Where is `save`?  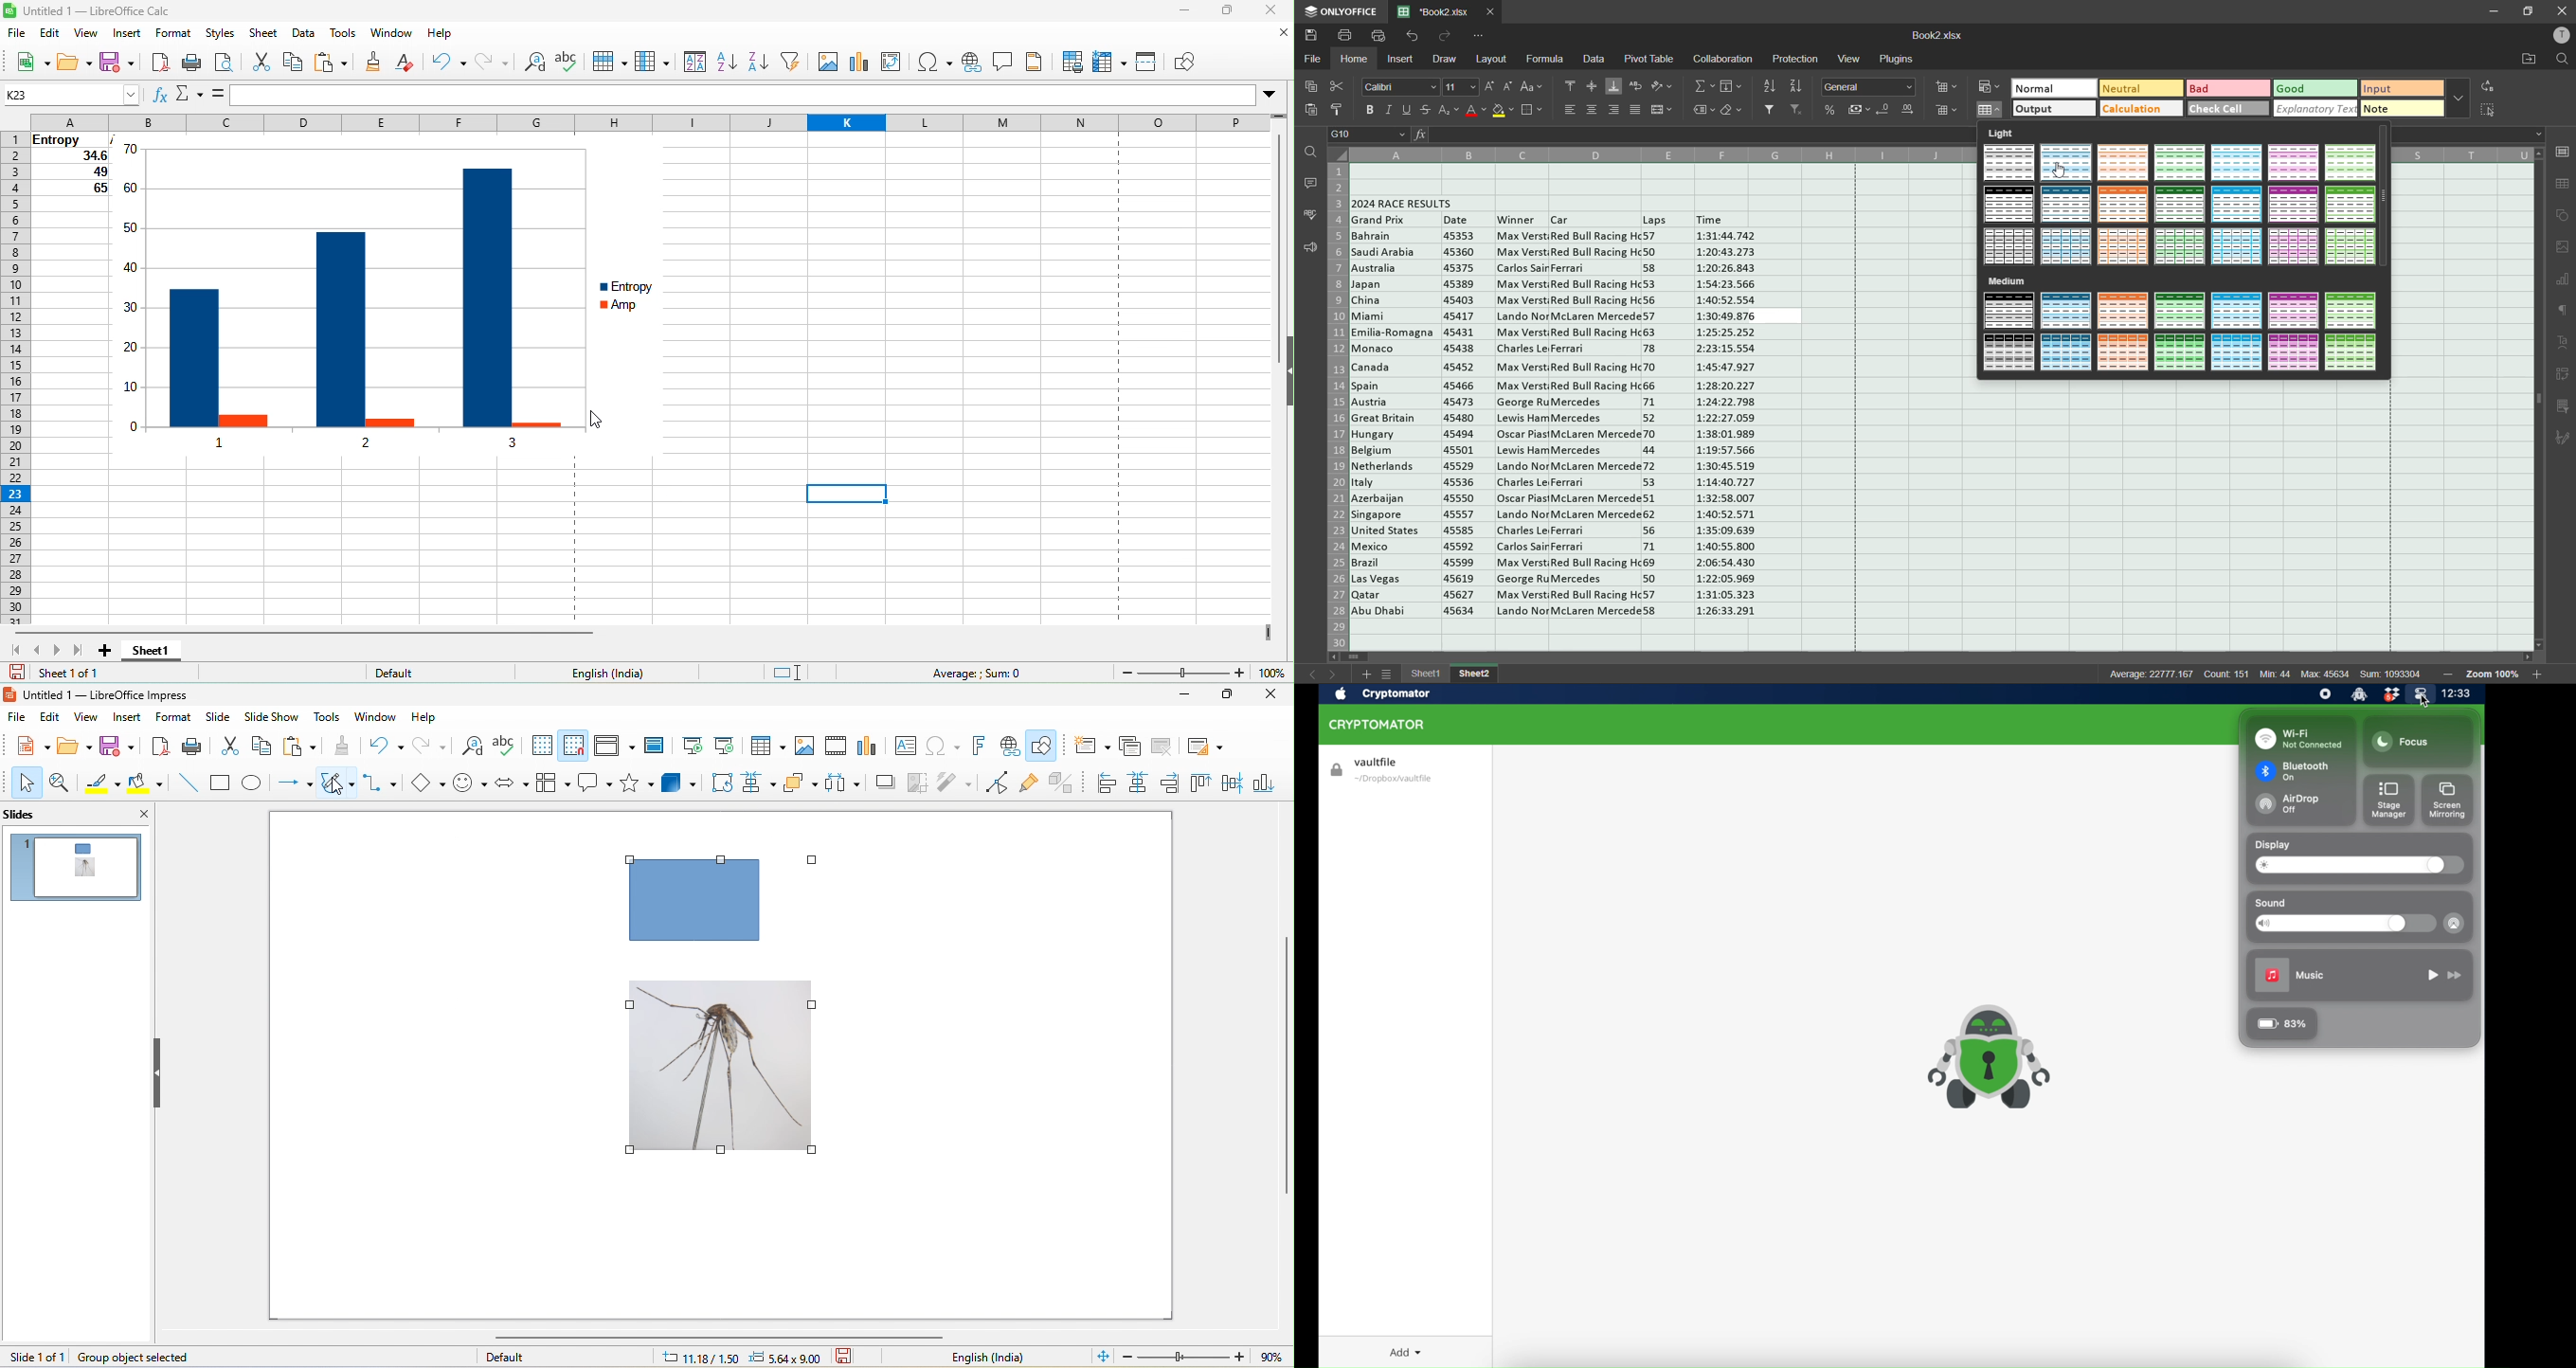
save is located at coordinates (117, 63).